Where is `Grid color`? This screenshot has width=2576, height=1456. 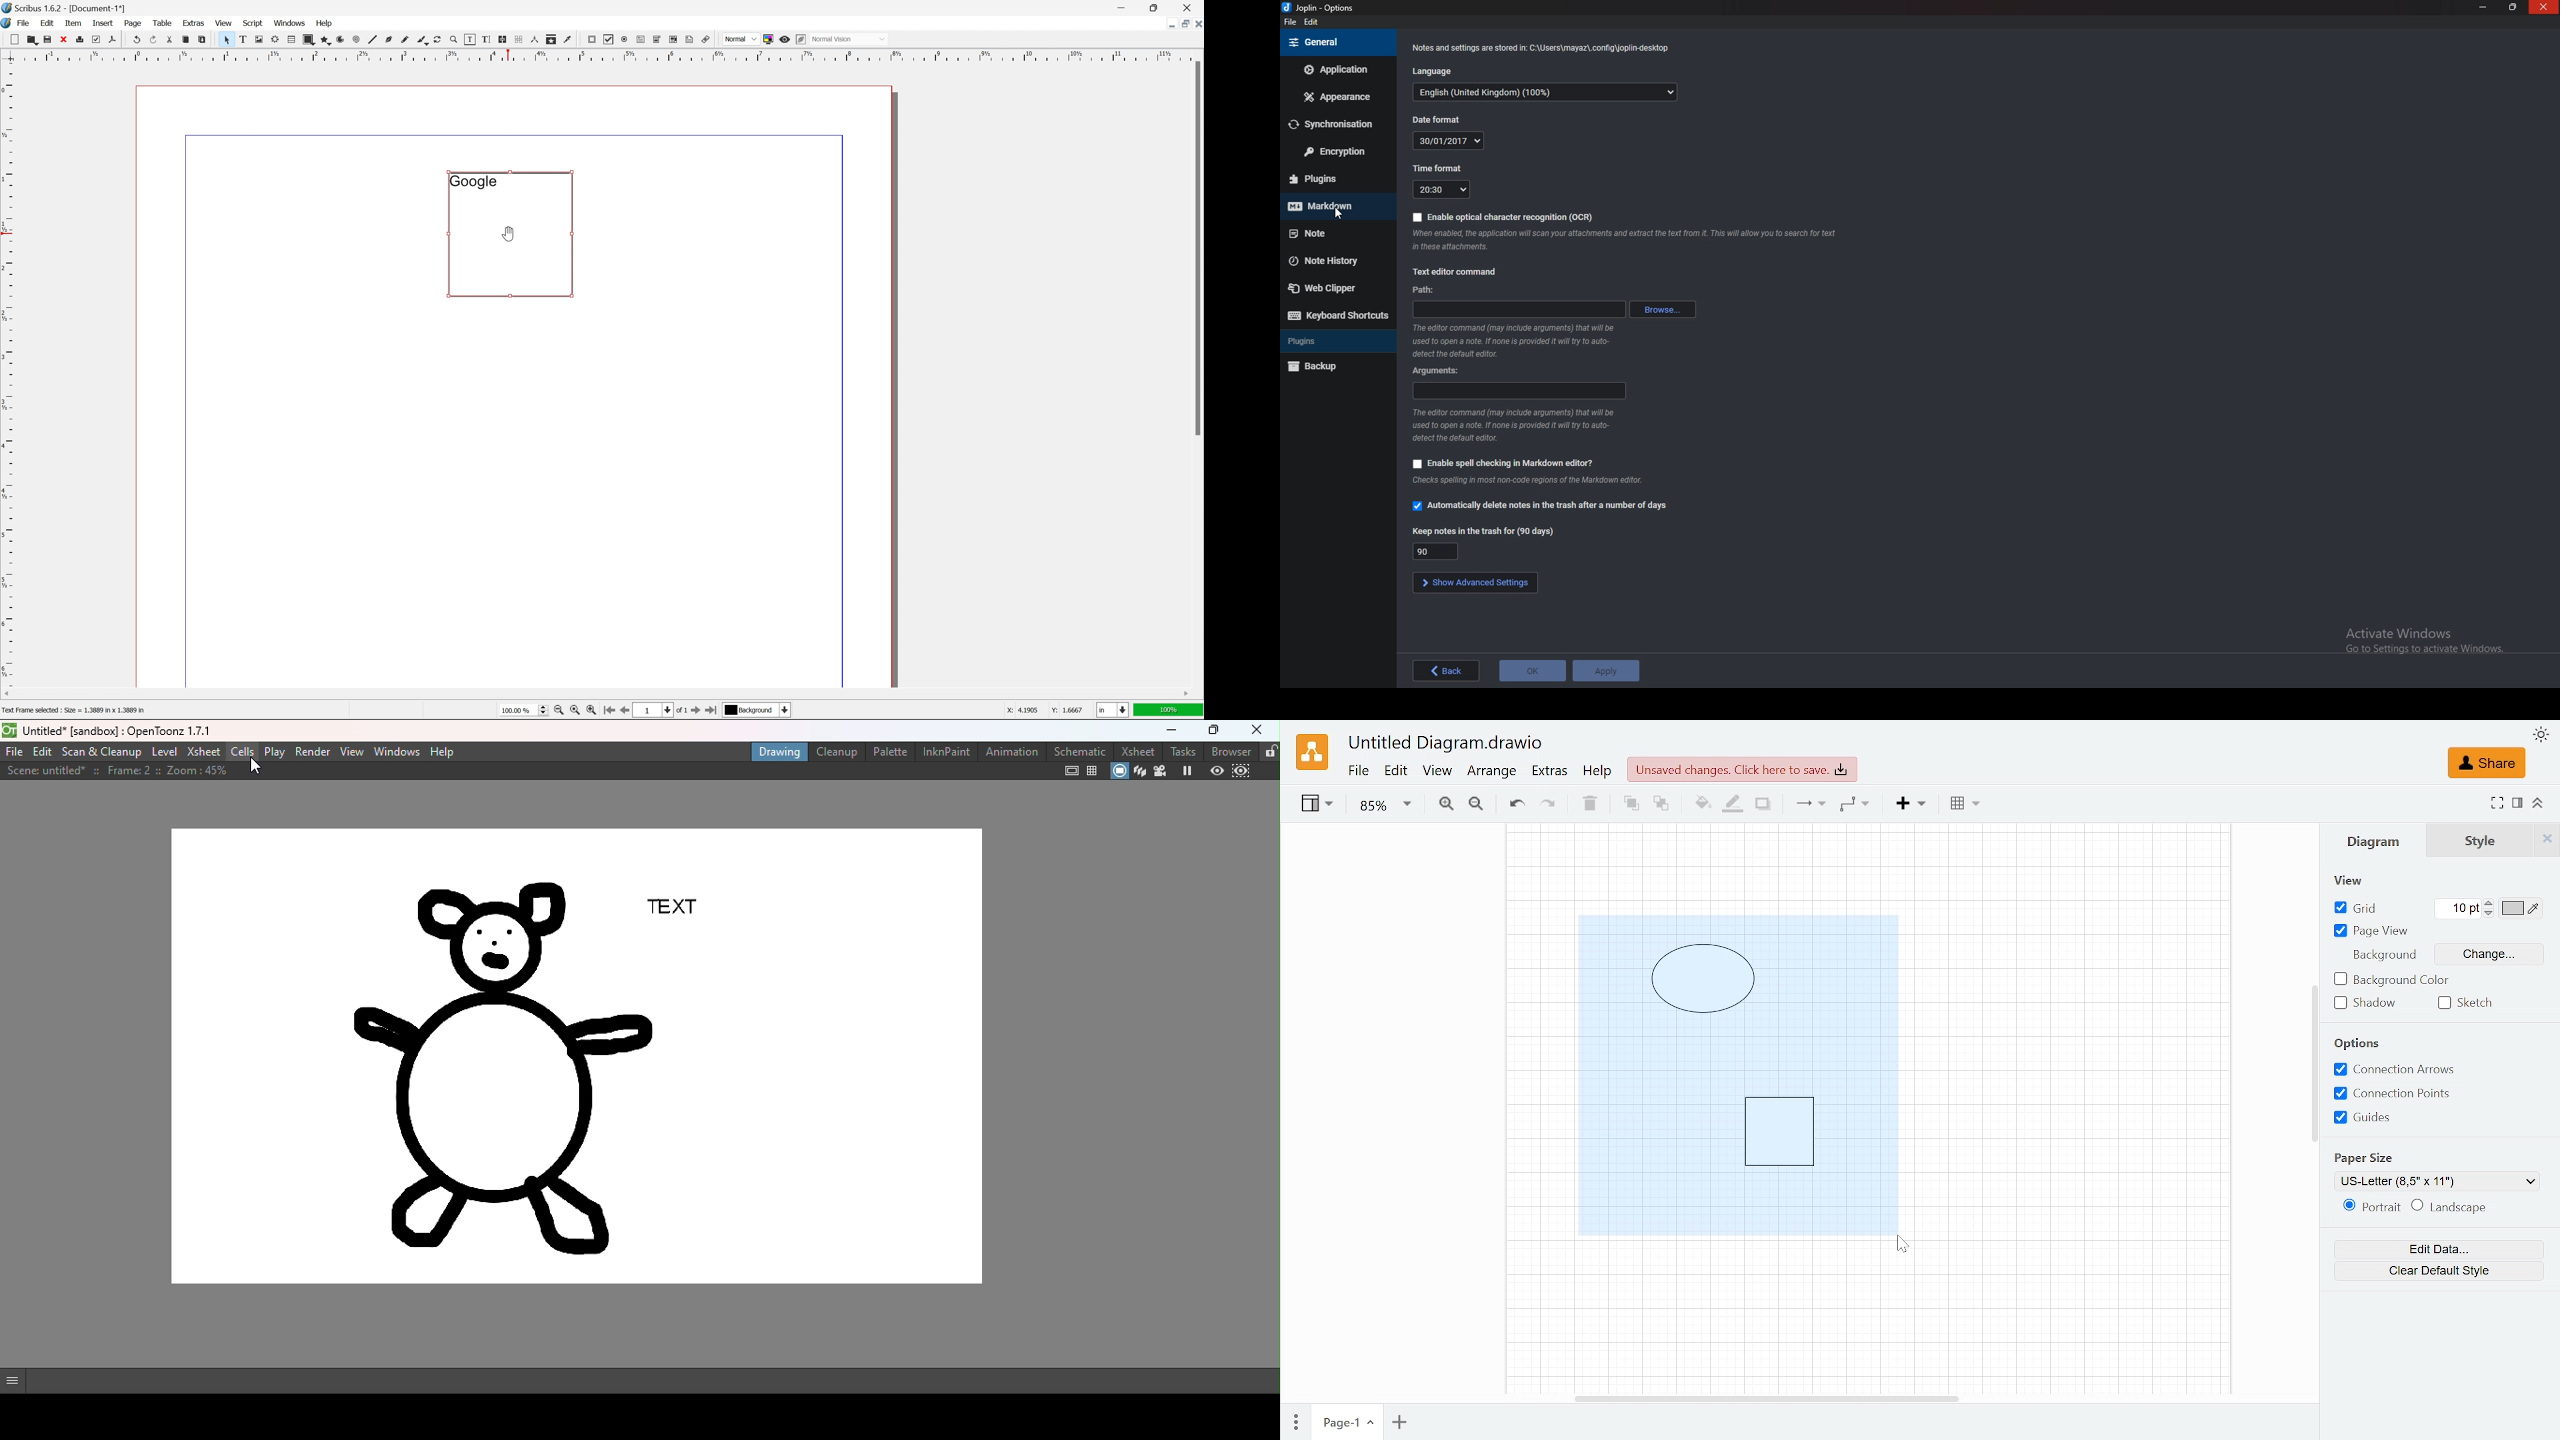
Grid color is located at coordinates (2522, 908).